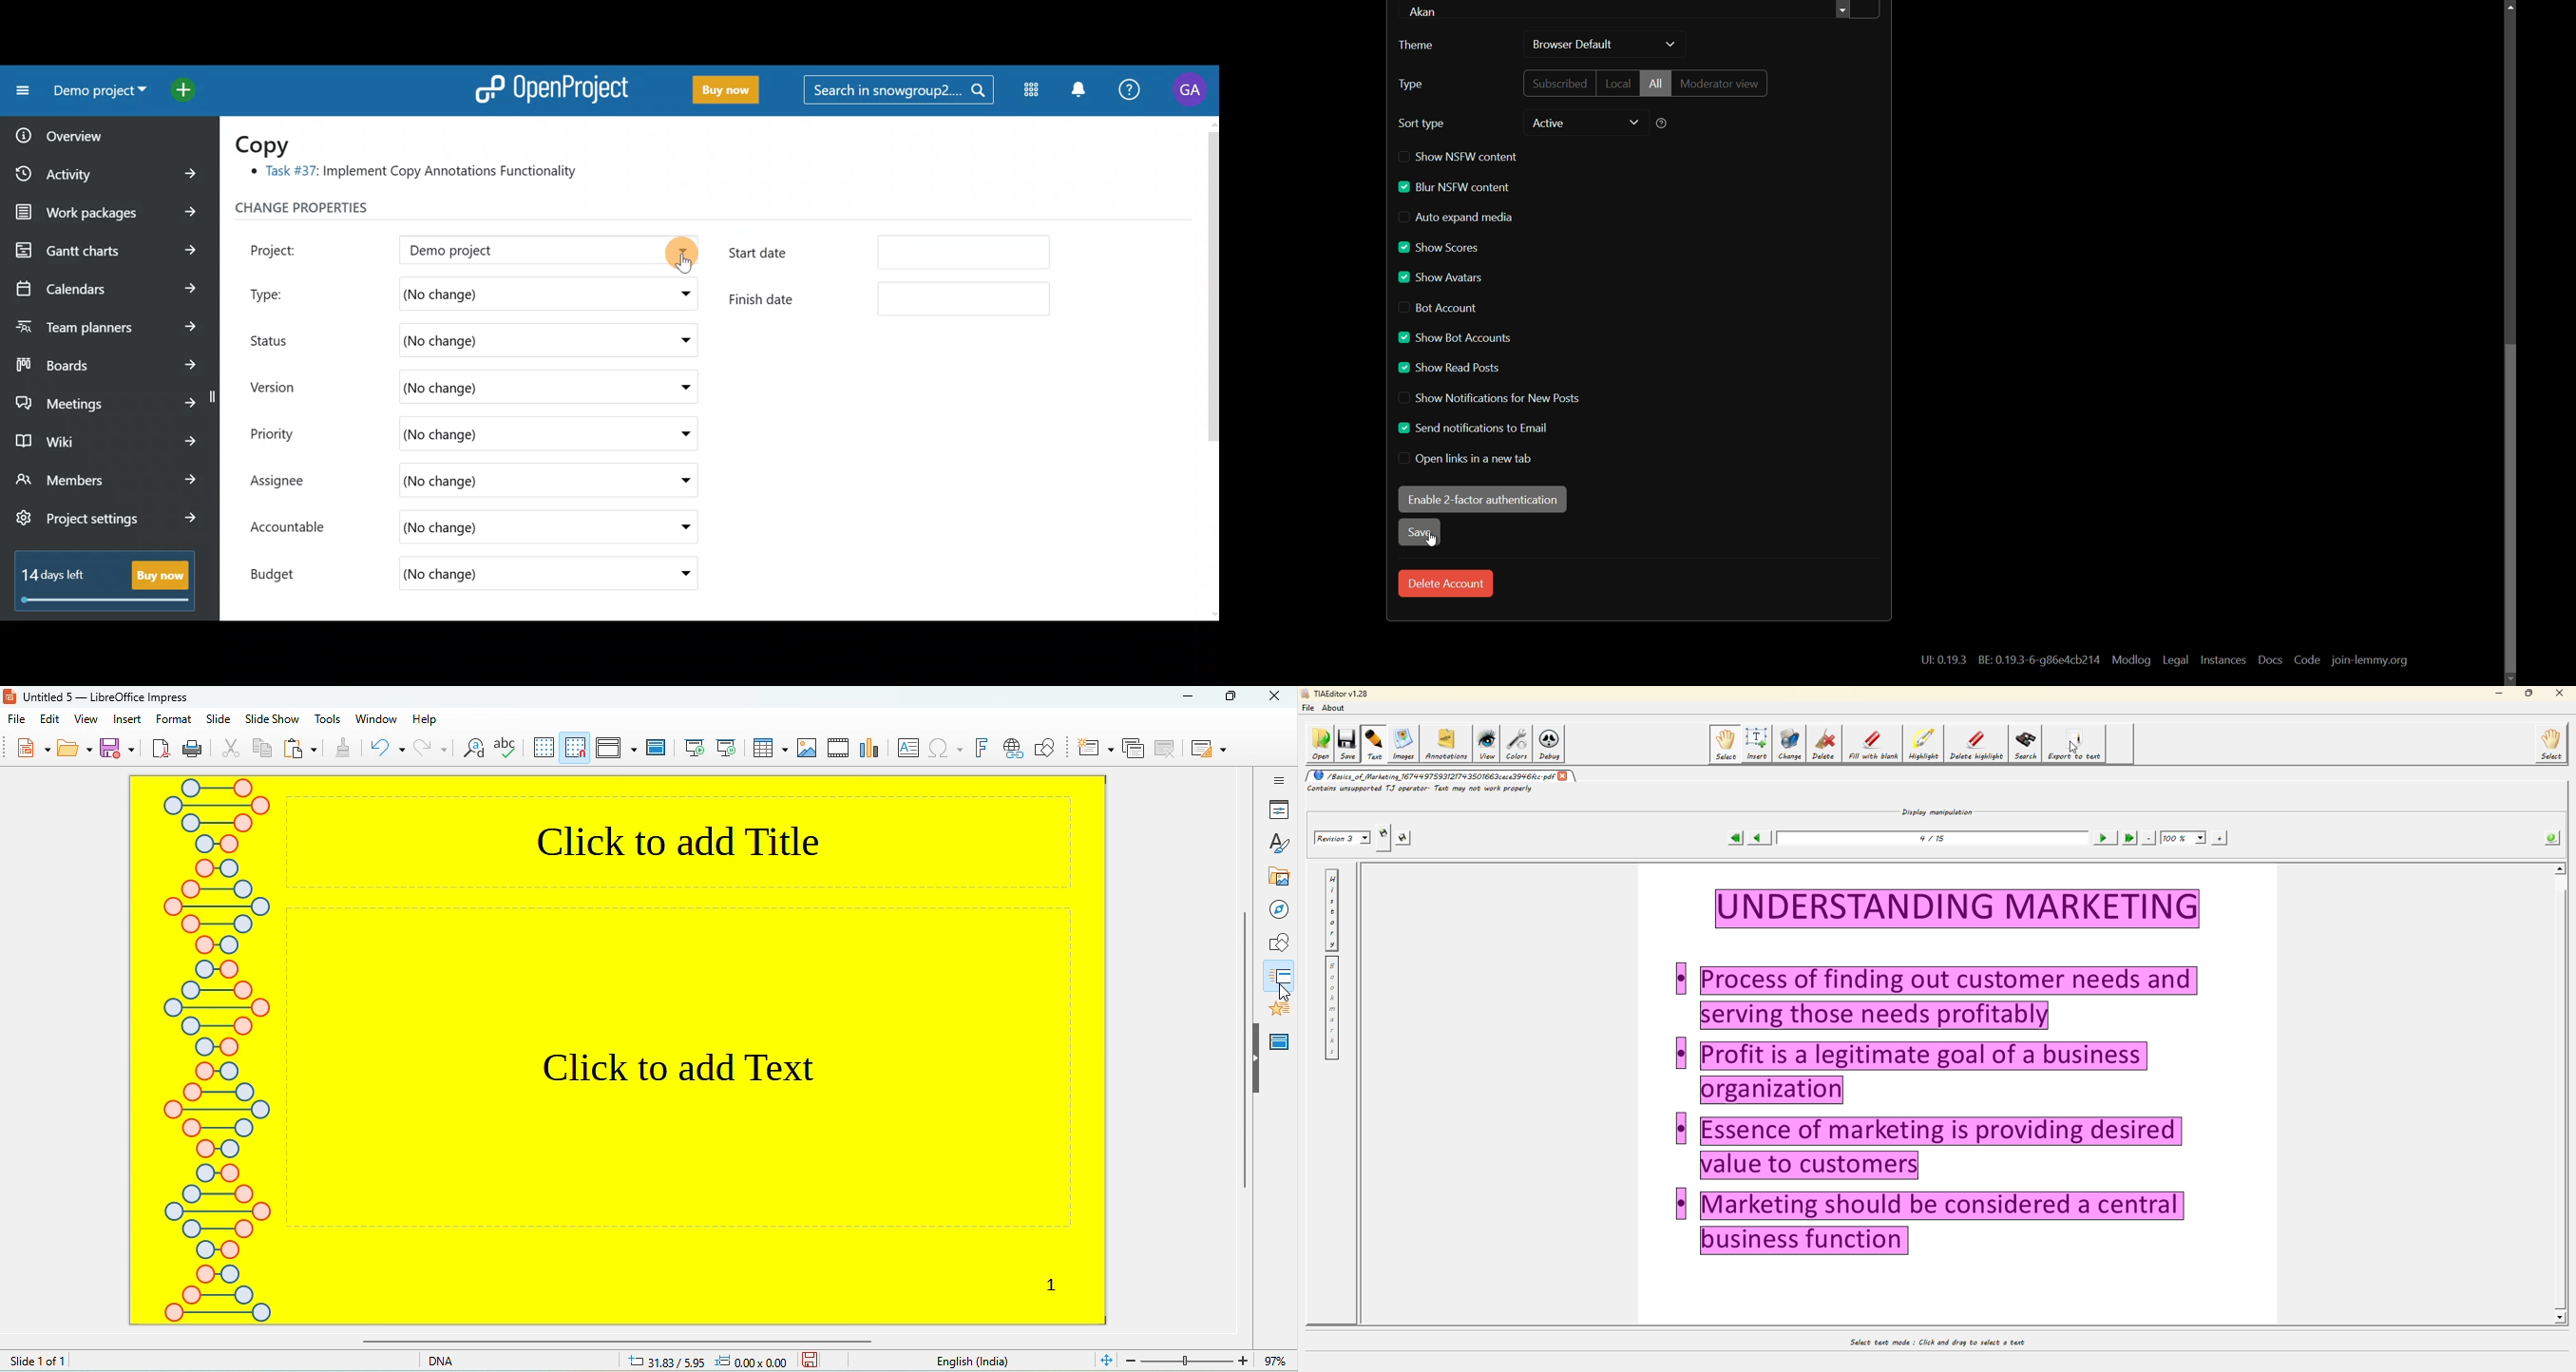 Image resolution: width=2576 pixels, height=1372 pixels. I want to click on navigator, so click(1276, 908).